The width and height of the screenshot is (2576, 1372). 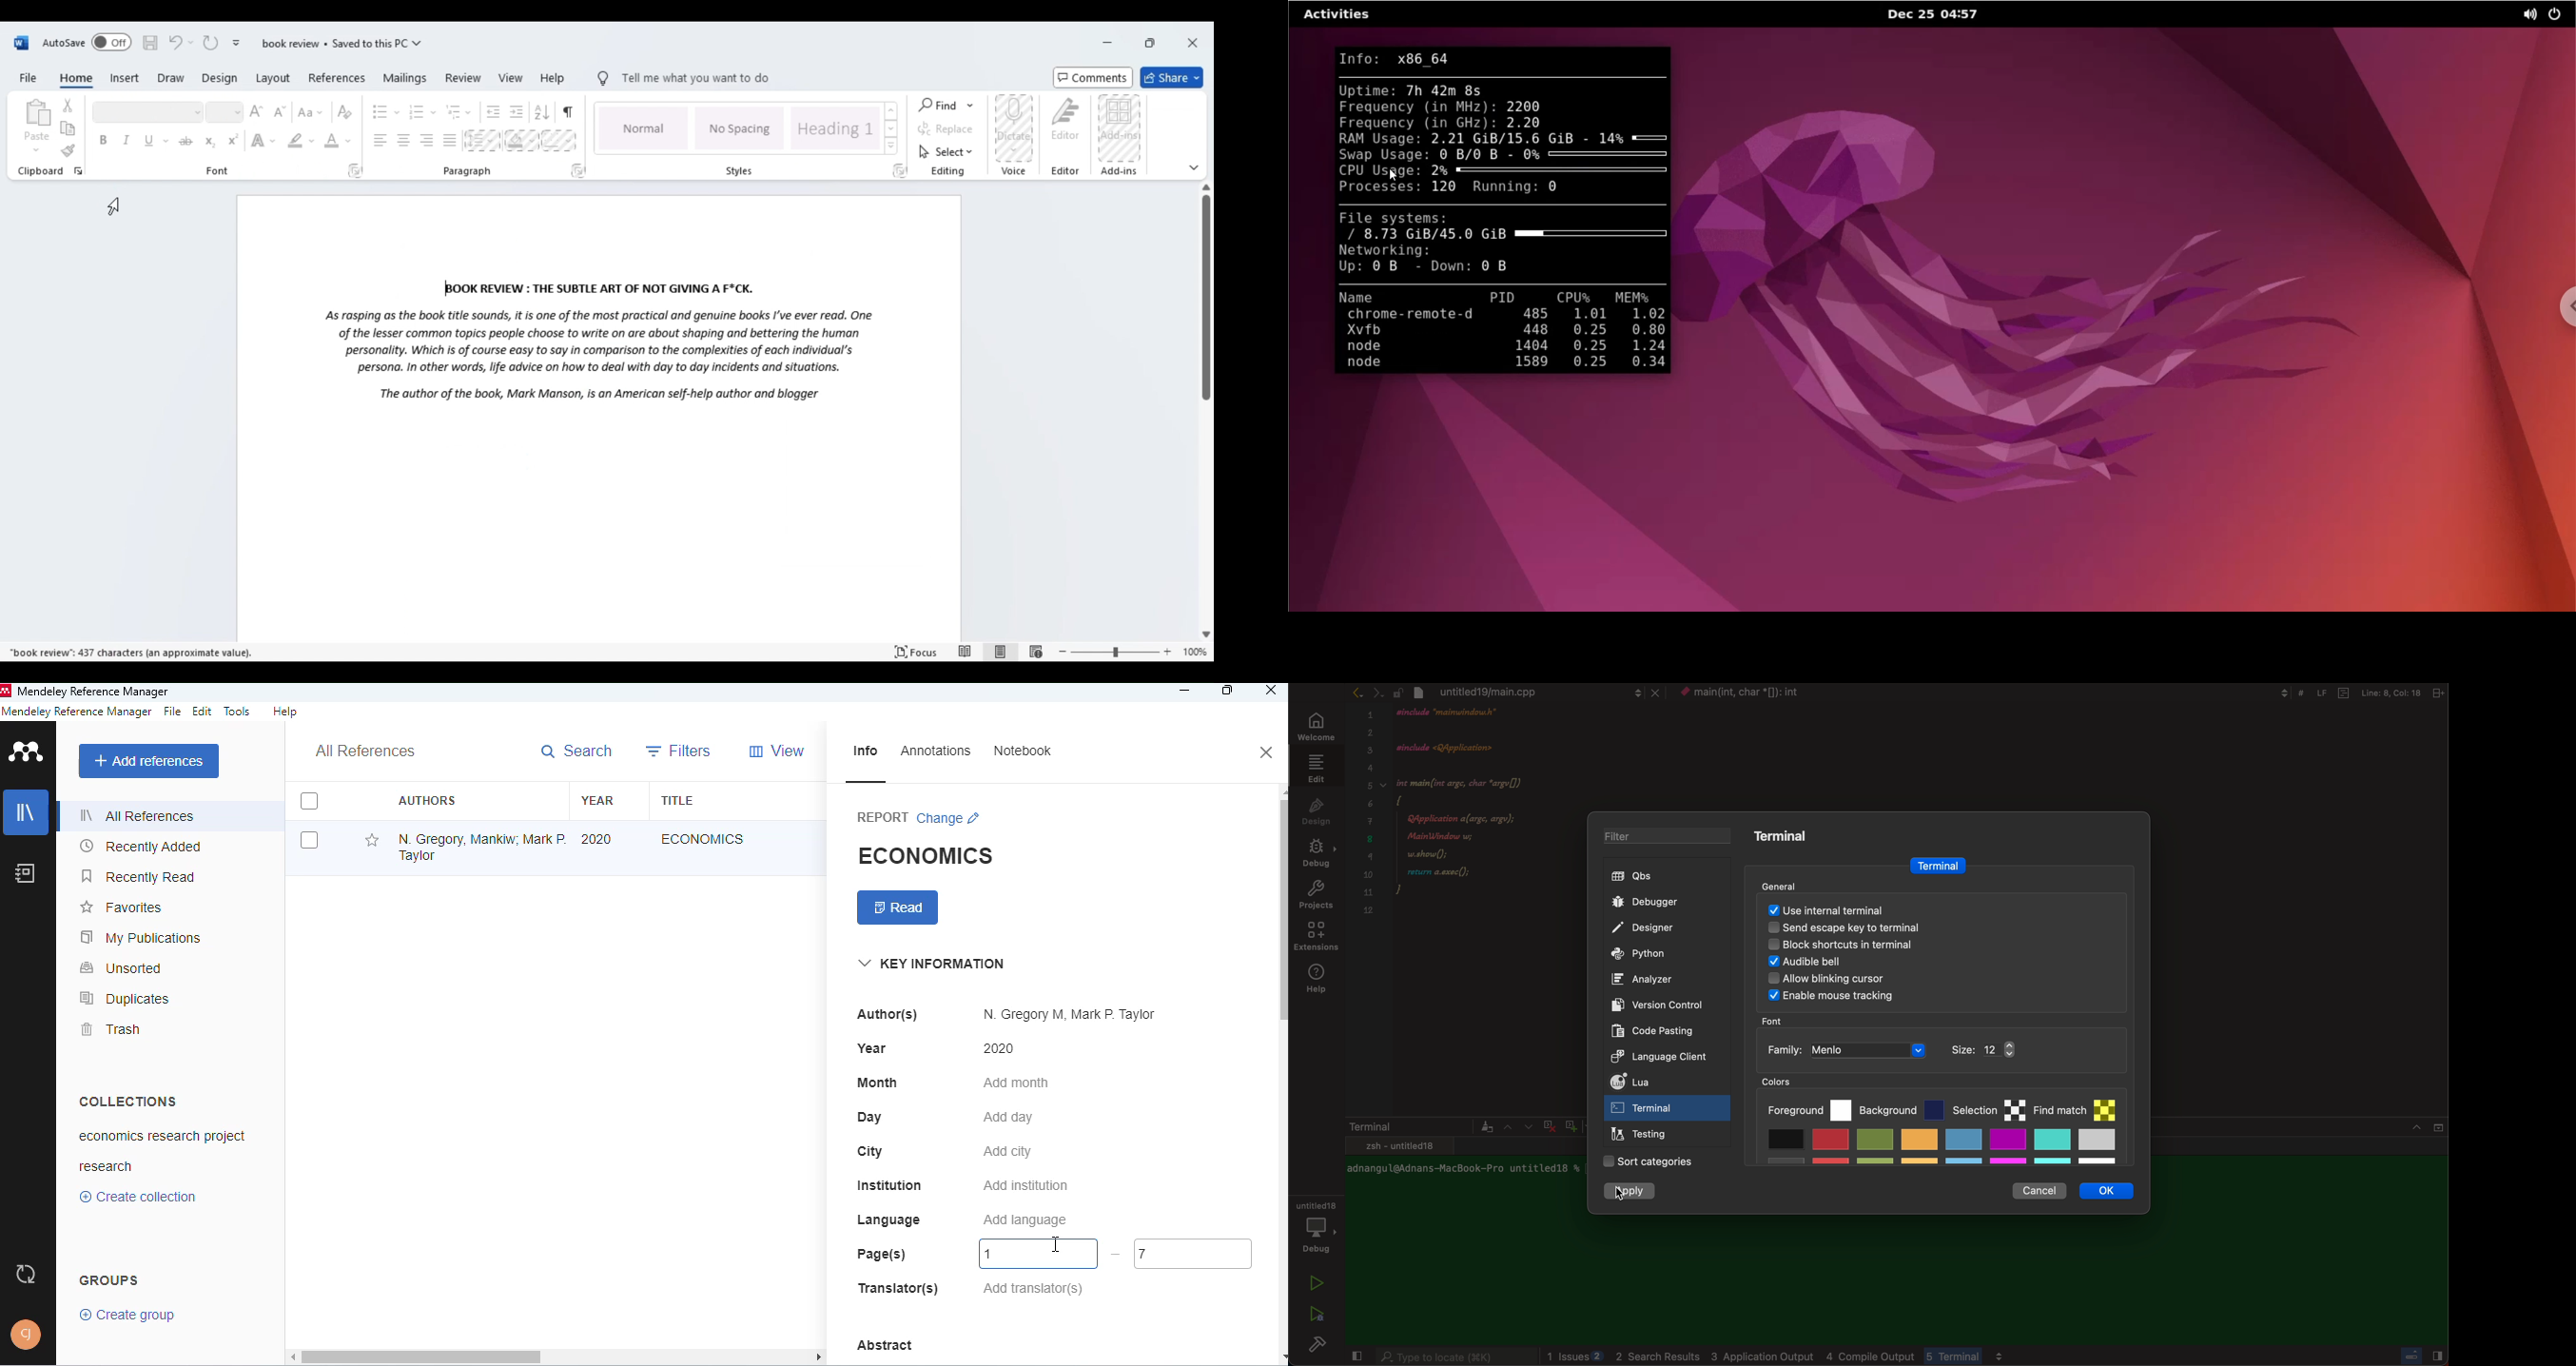 What do you see at coordinates (1317, 810) in the screenshot?
I see `design` at bounding box center [1317, 810].